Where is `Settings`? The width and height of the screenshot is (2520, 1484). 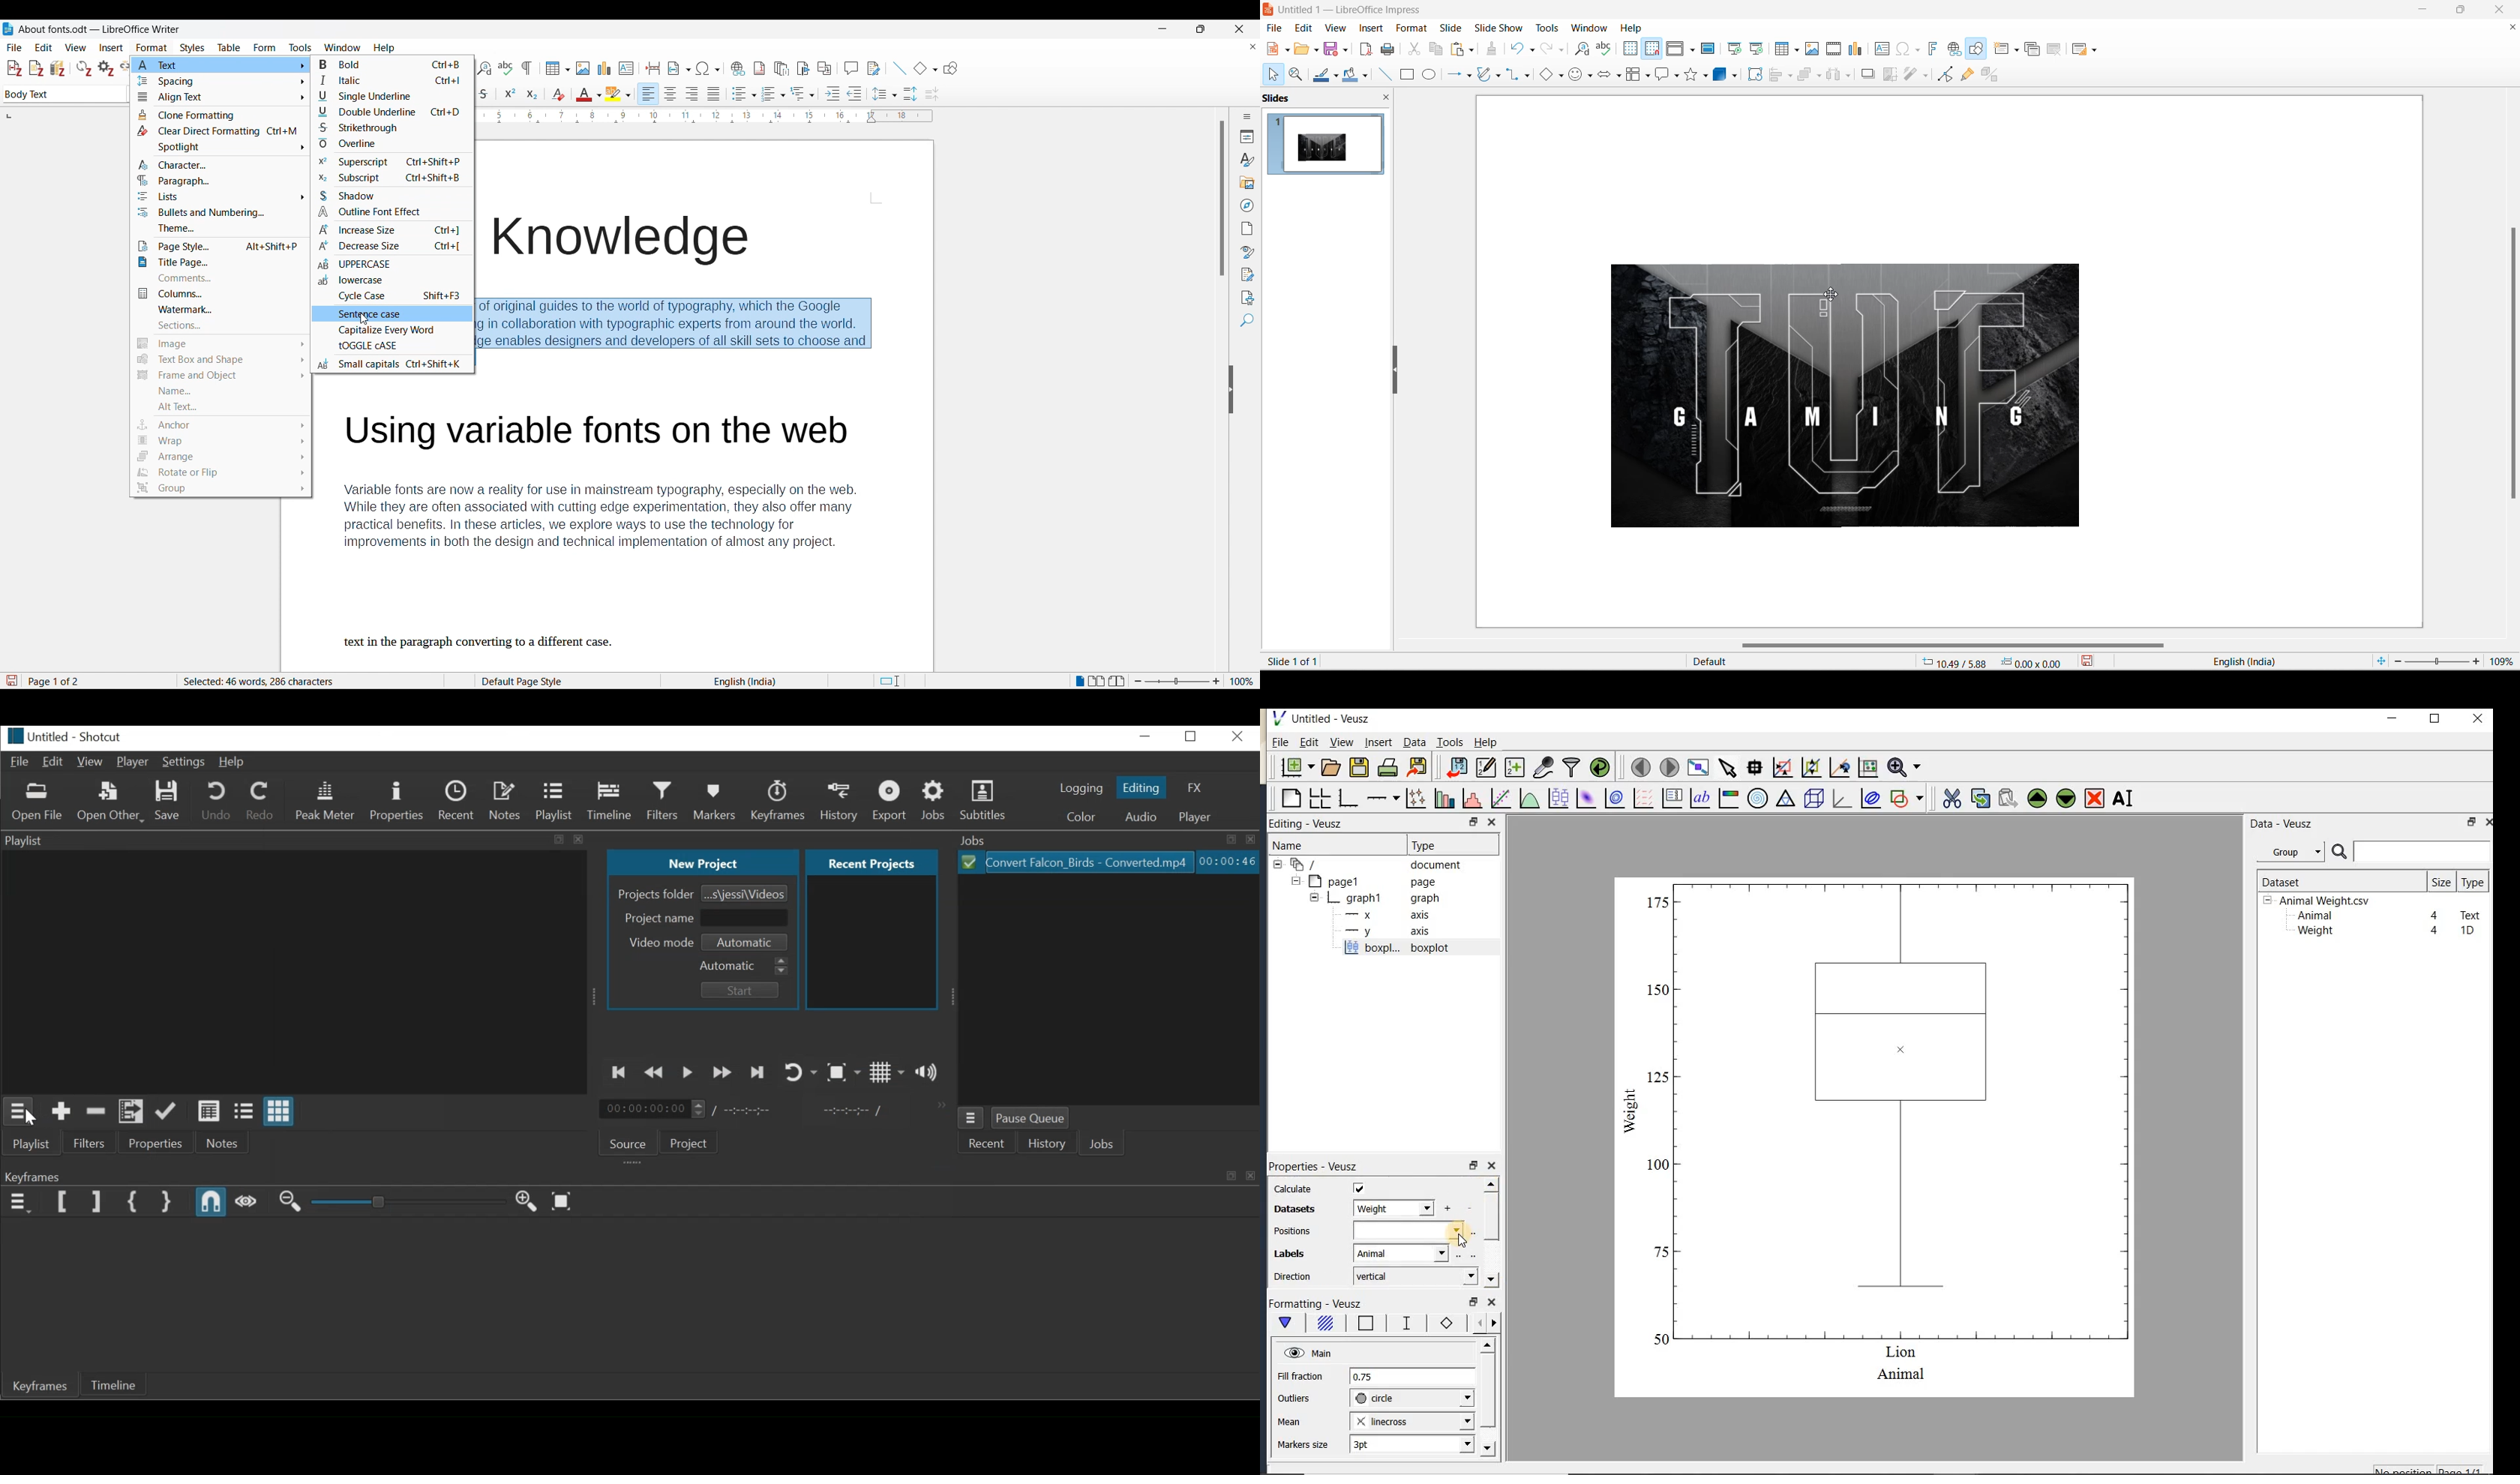
Settings is located at coordinates (184, 761).